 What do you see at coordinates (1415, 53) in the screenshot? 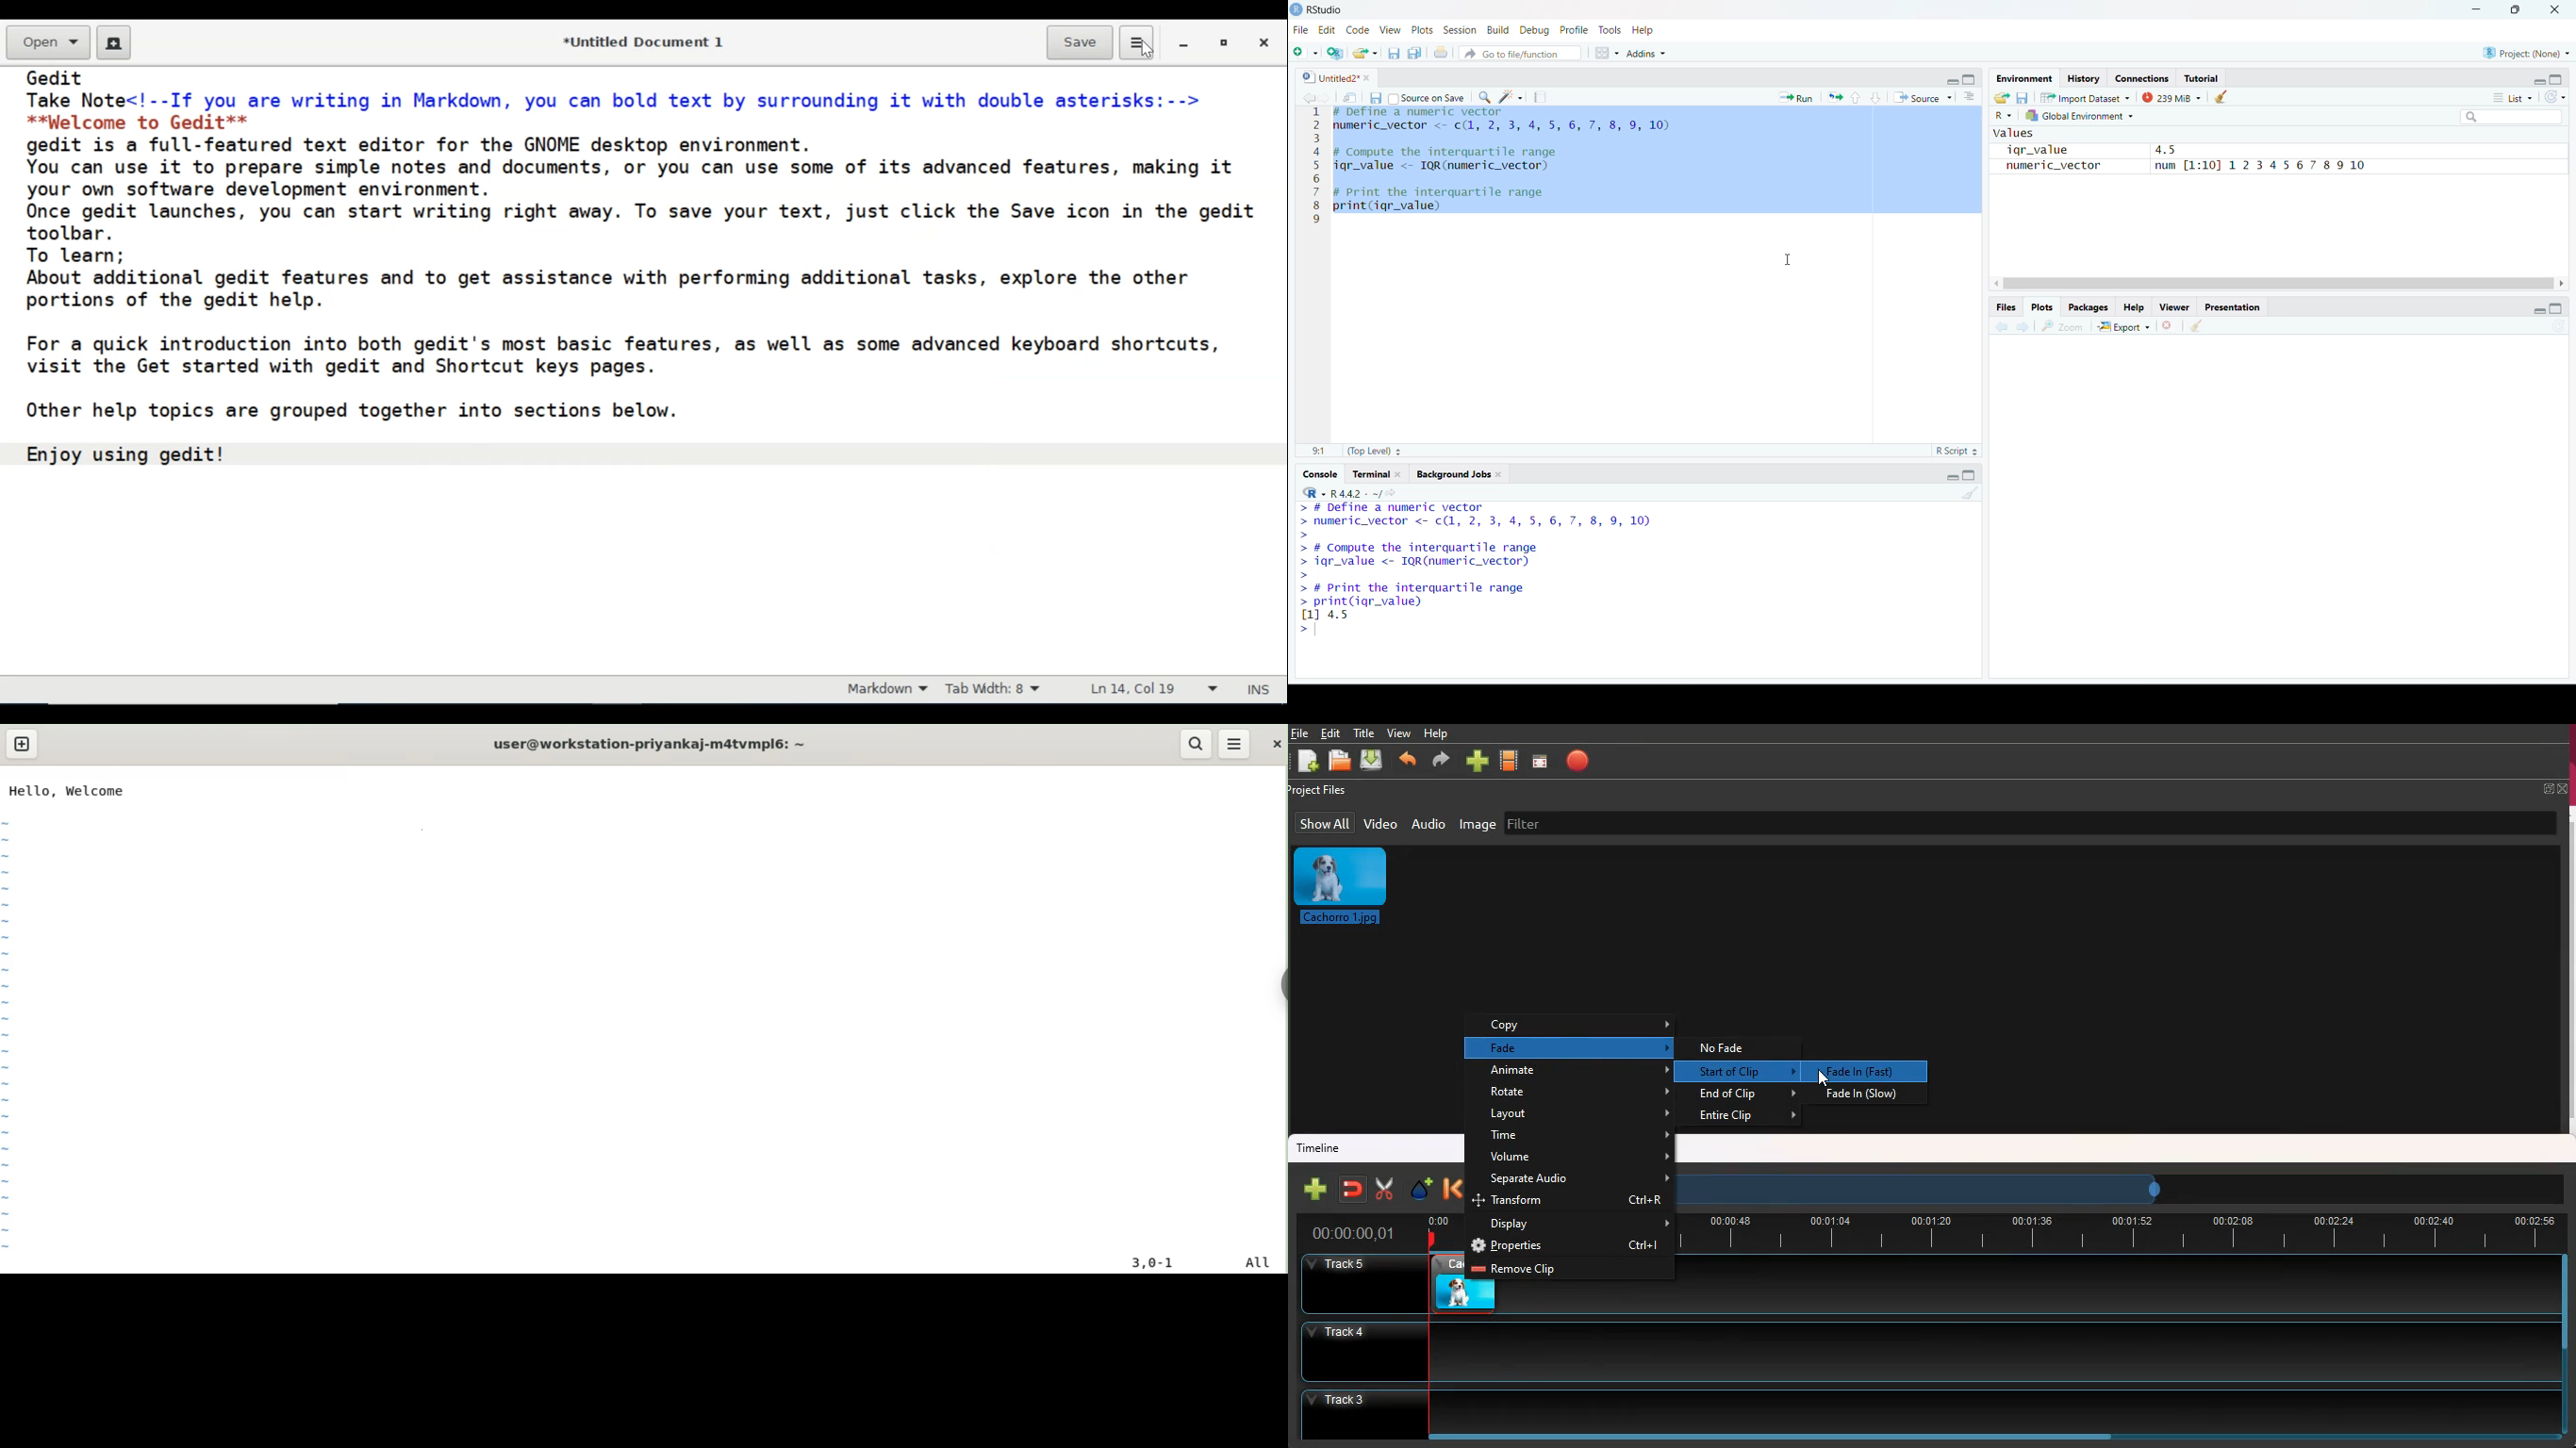
I see `Save all open documents (Ctrl + Alt + S)` at bounding box center [1415, 53].